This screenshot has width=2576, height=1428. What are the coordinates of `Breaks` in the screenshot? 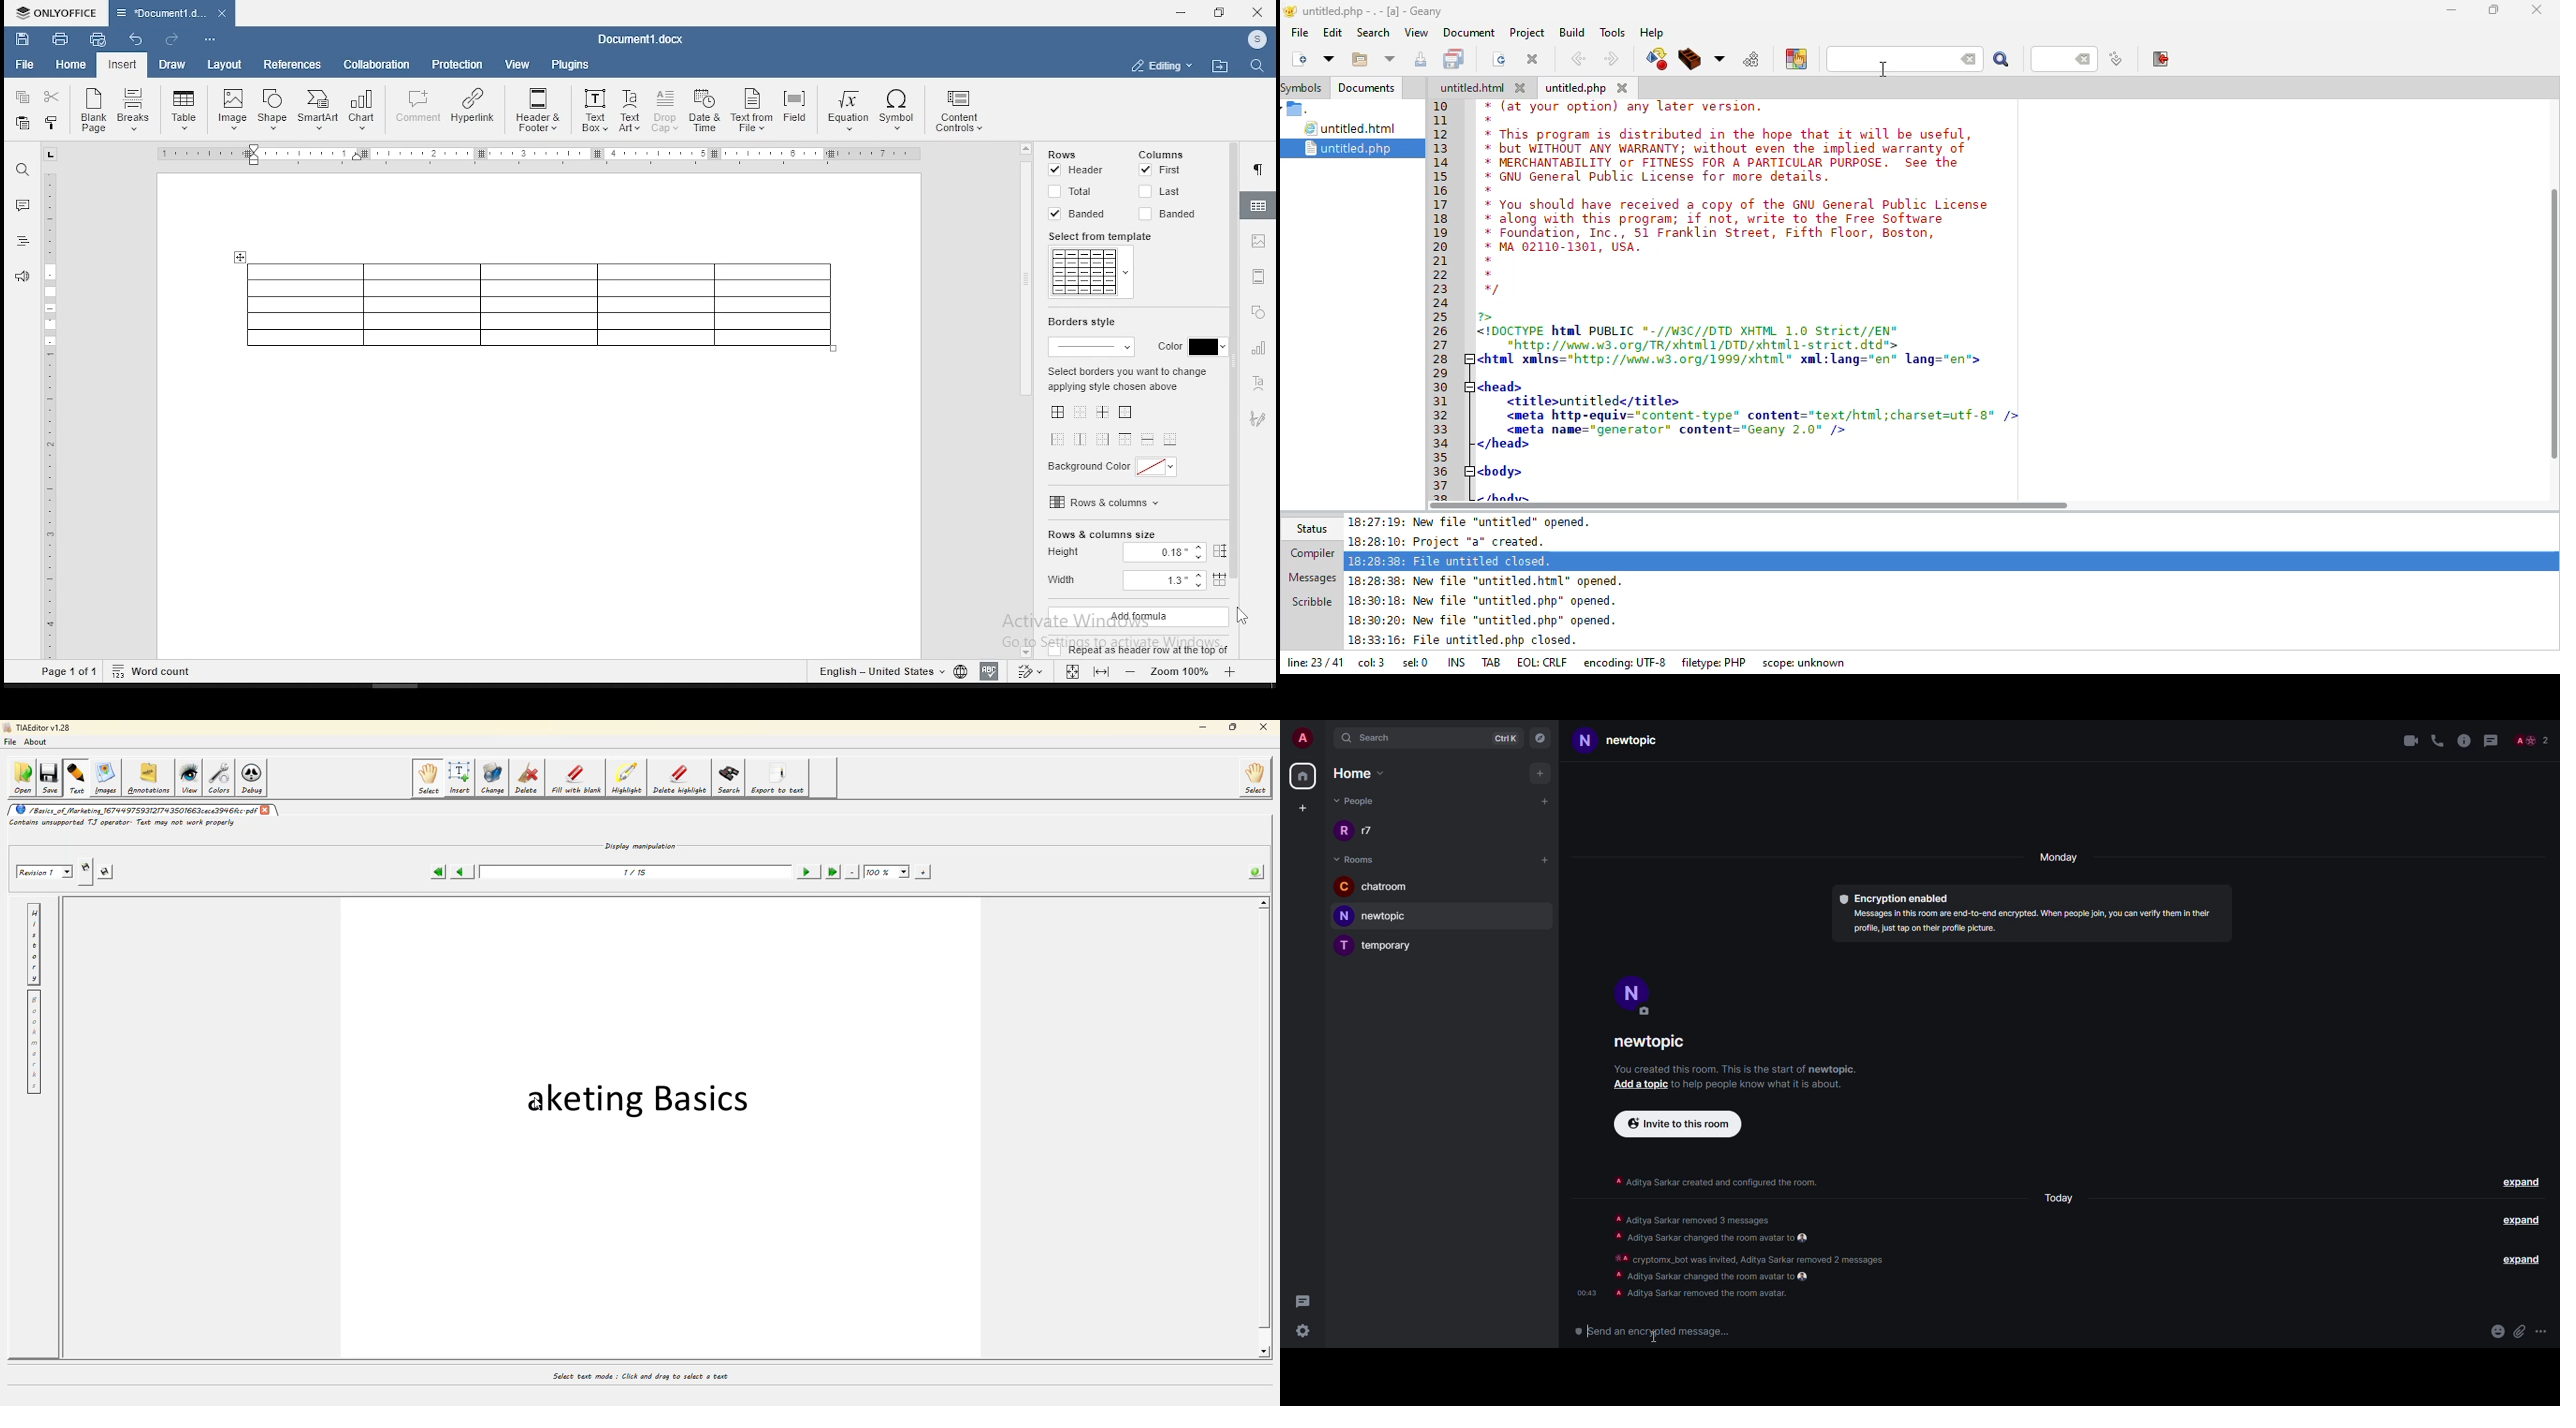 It's located at (135, 112).